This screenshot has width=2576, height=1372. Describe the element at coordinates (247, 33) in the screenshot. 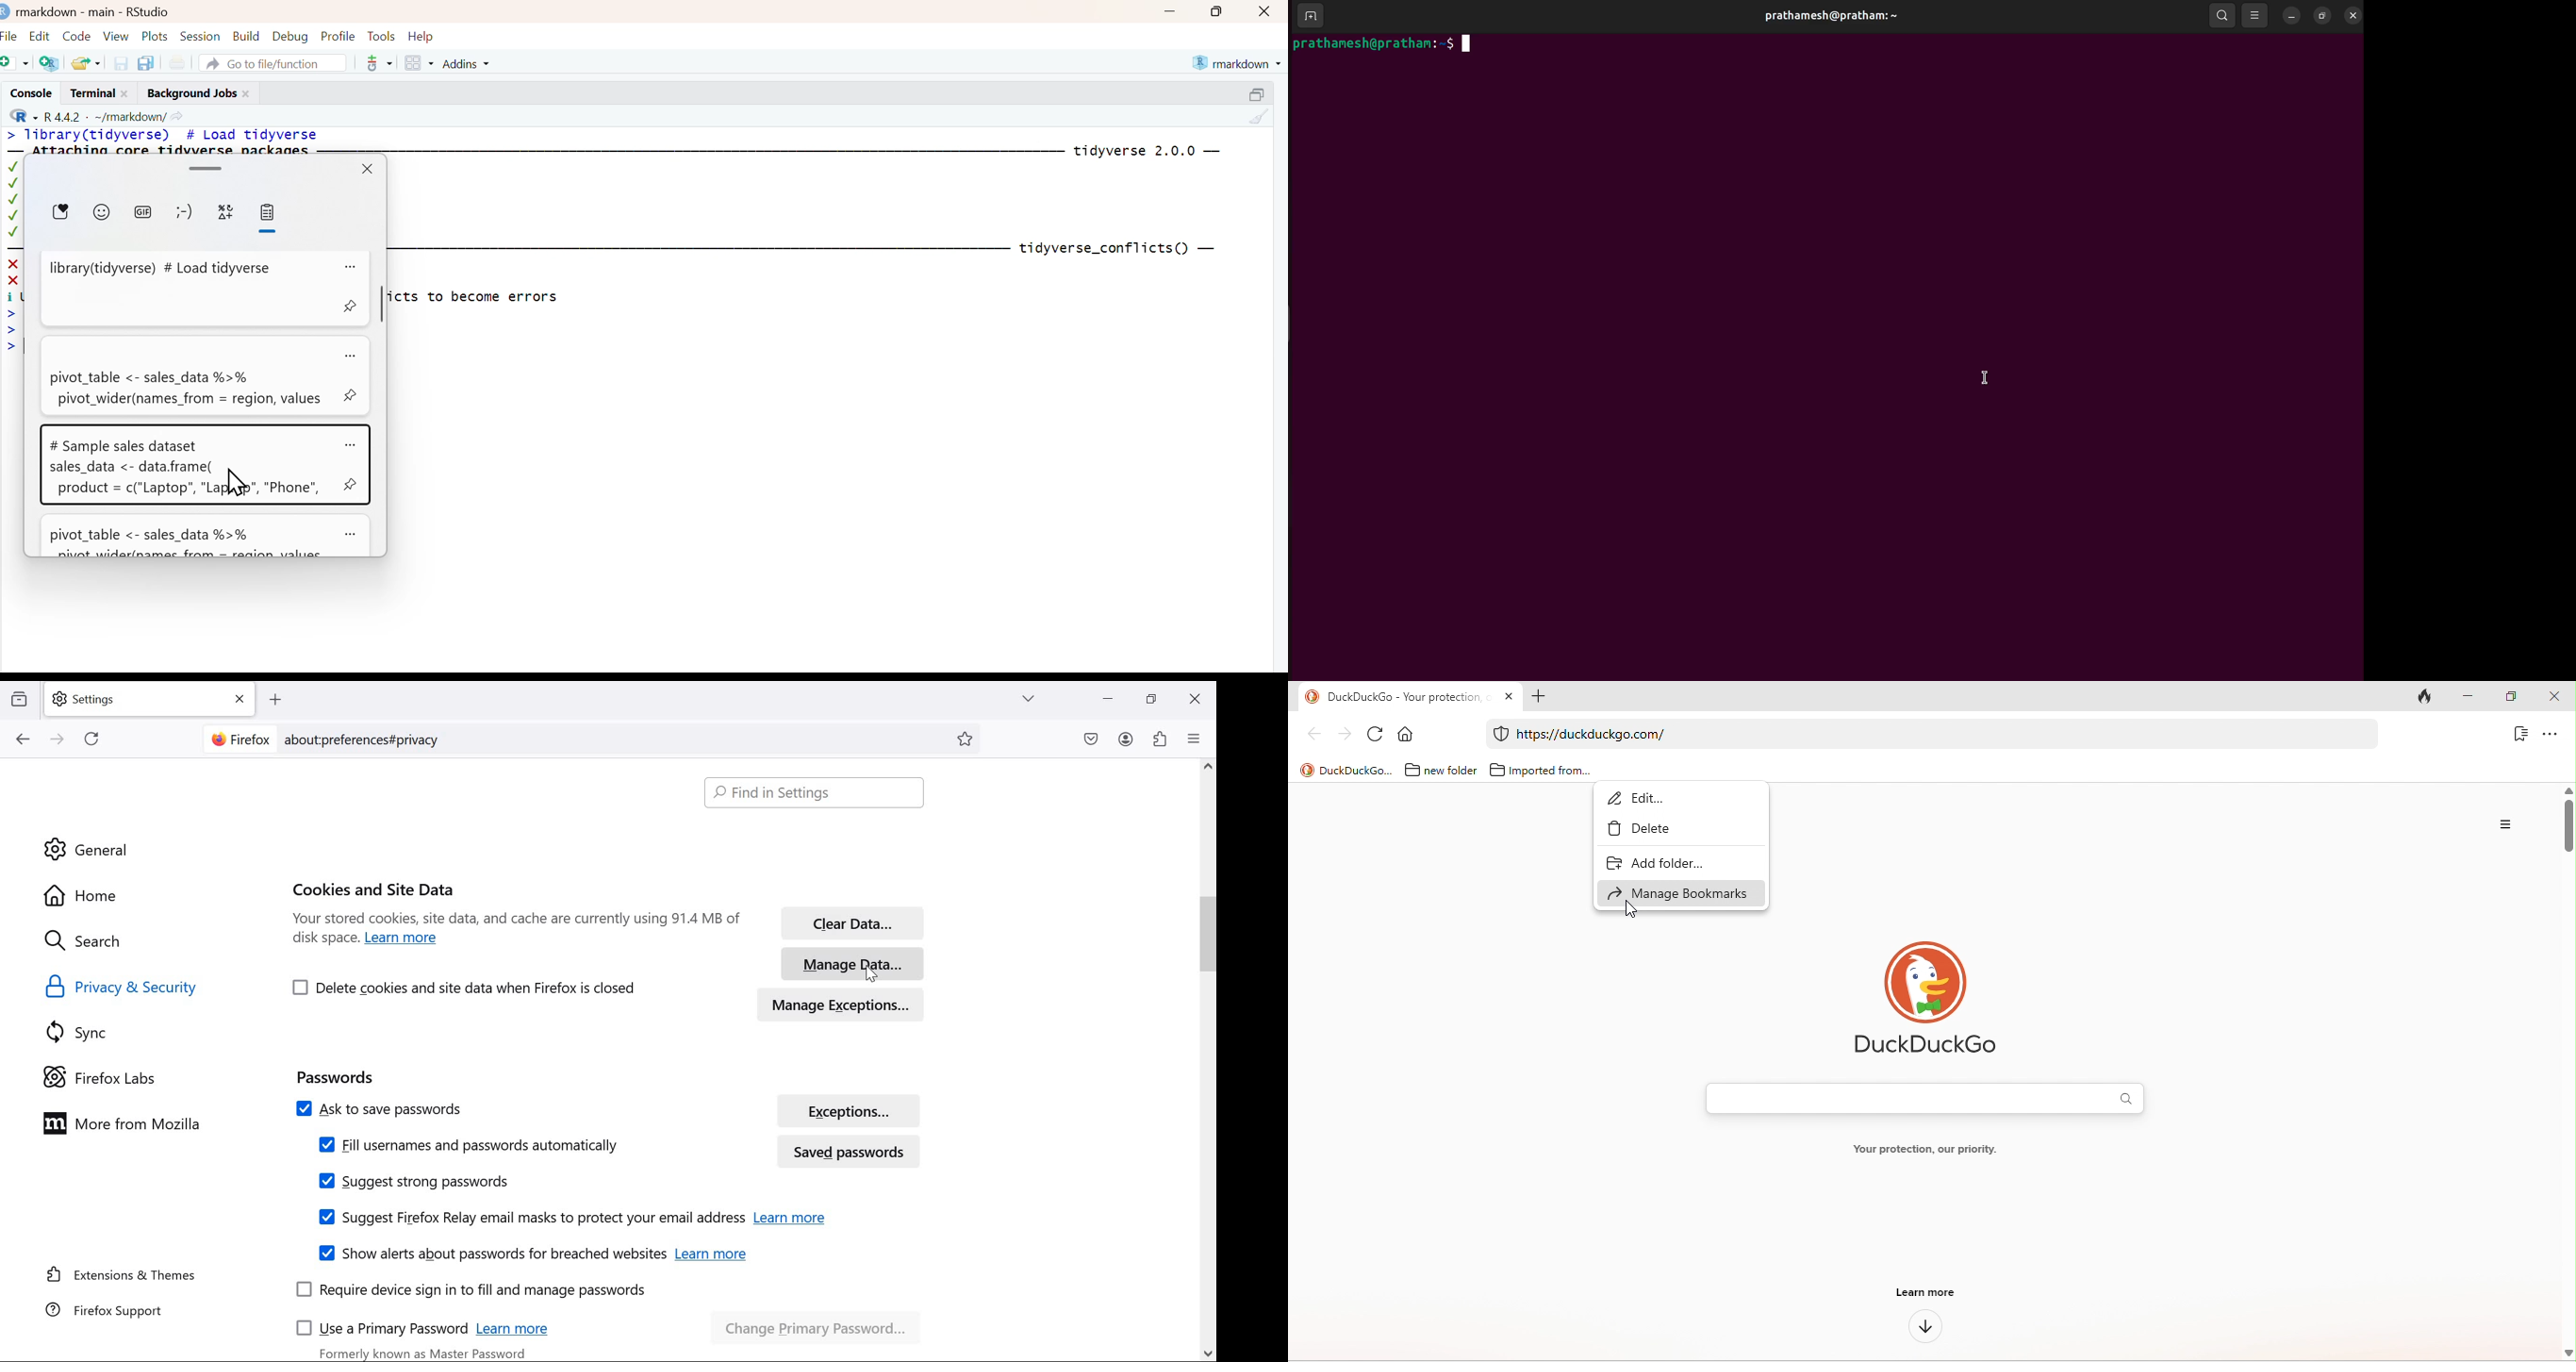

I see `Build` at that location.